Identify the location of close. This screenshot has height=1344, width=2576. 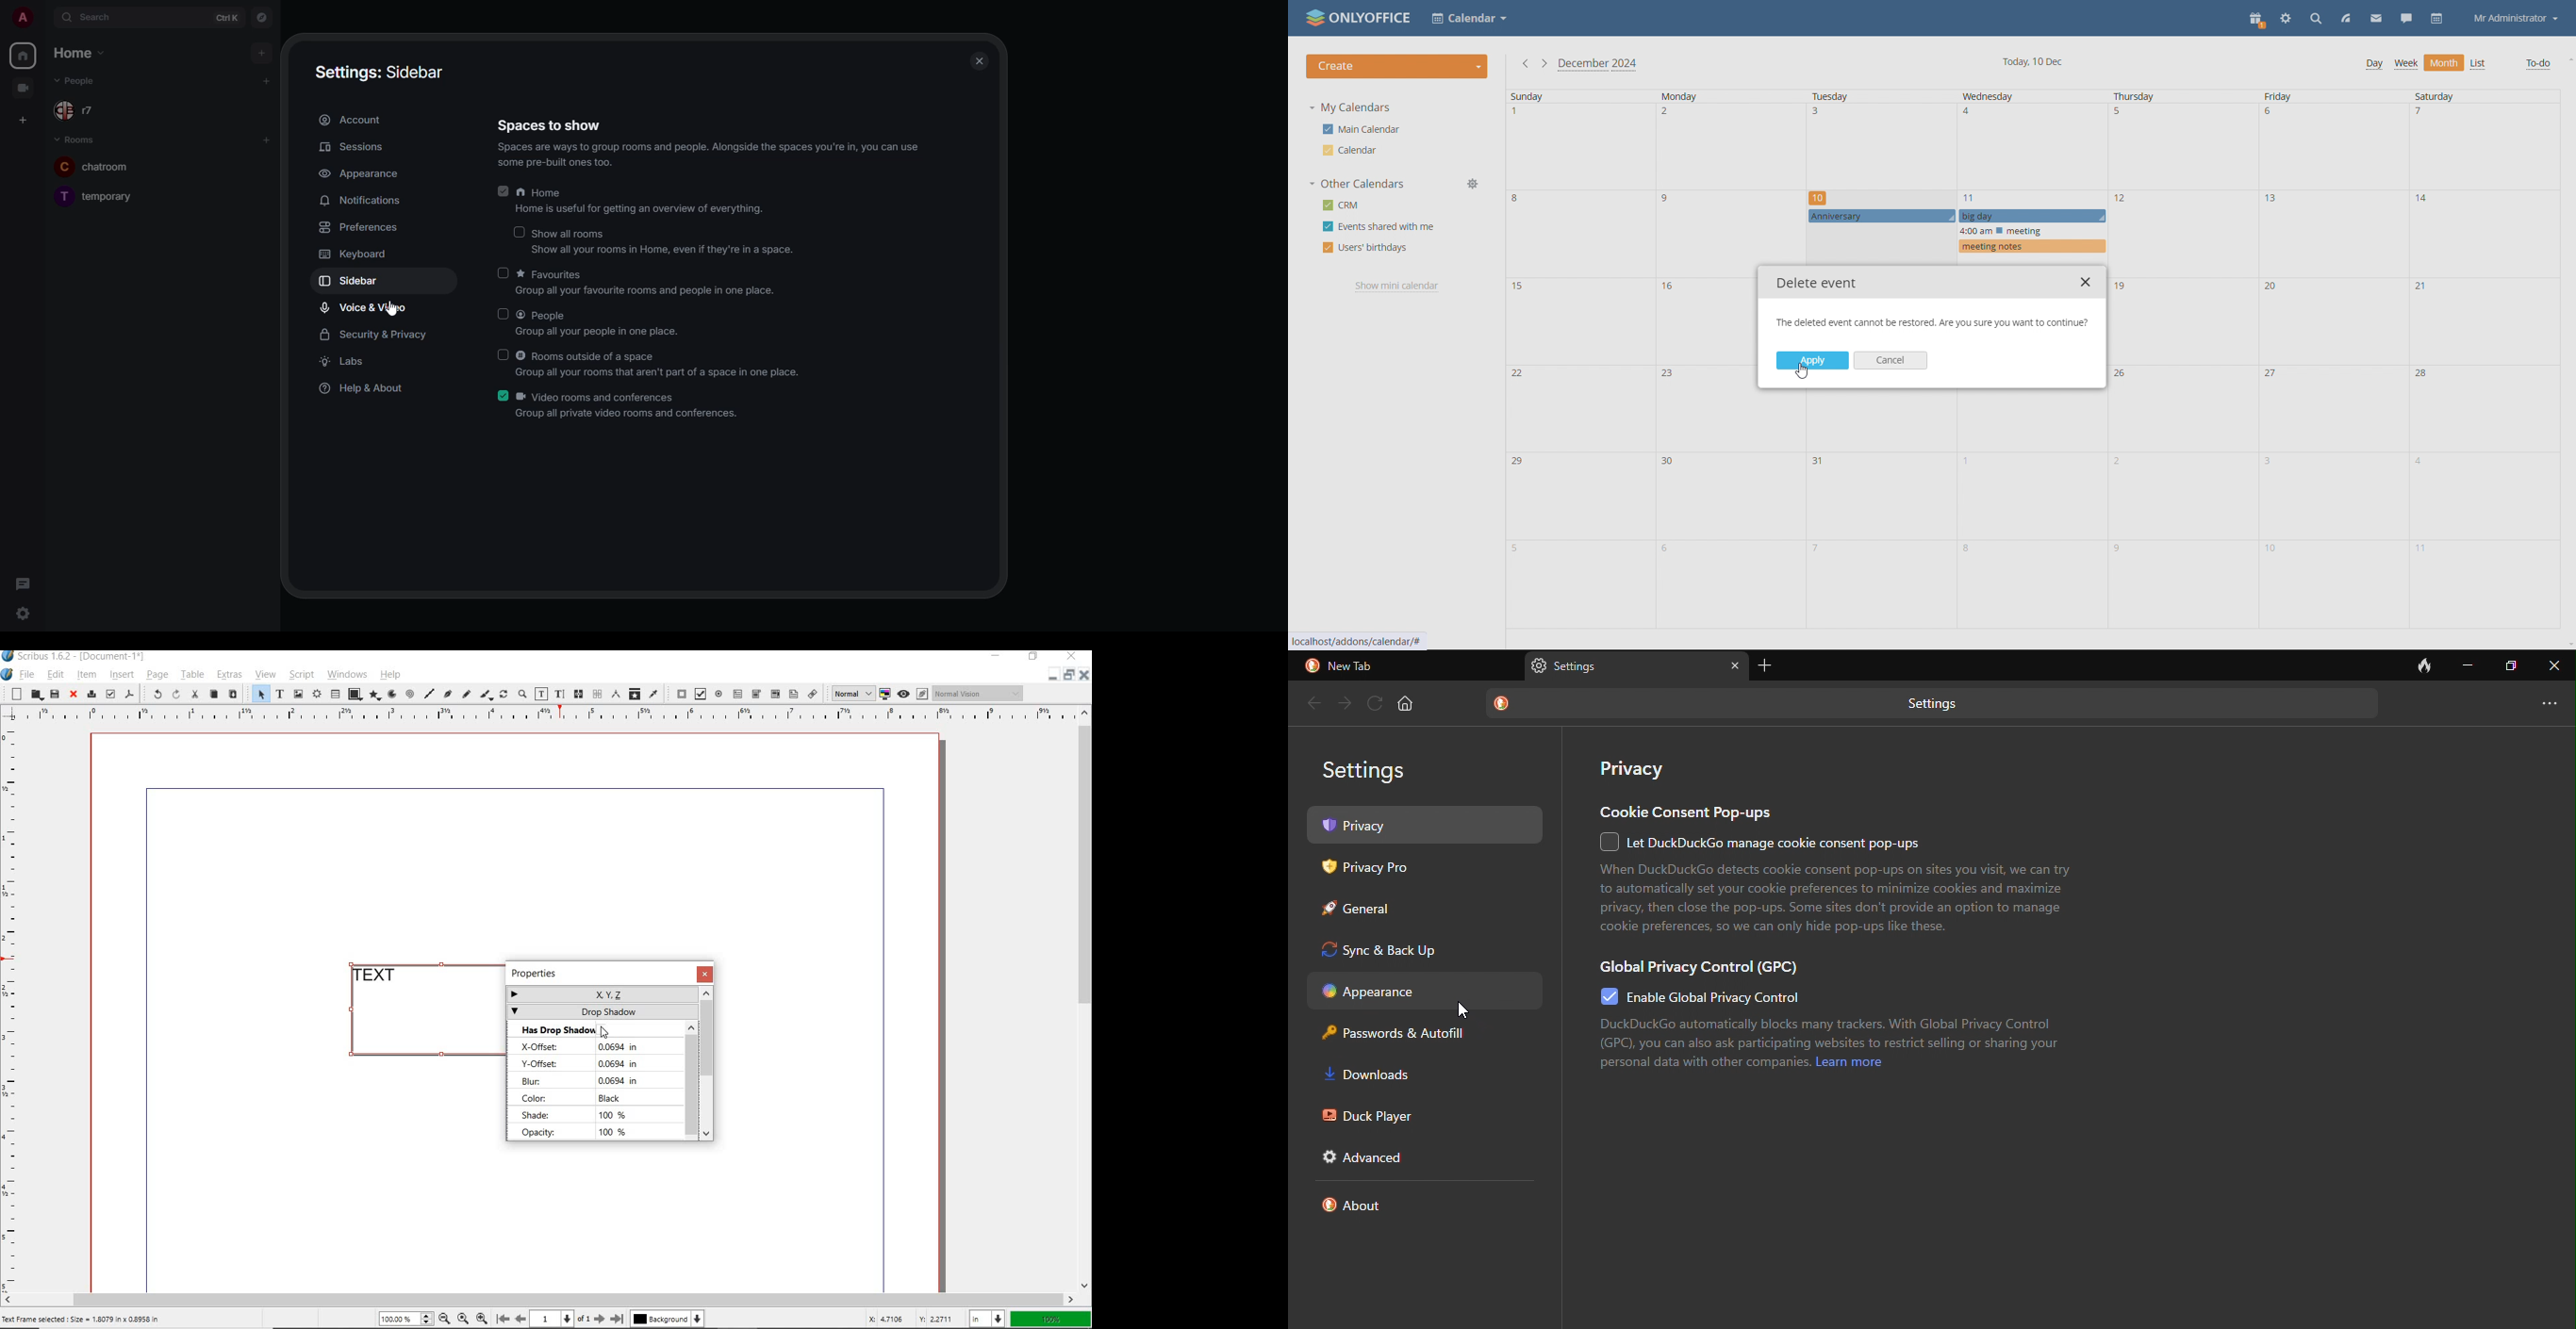
(979, 62).